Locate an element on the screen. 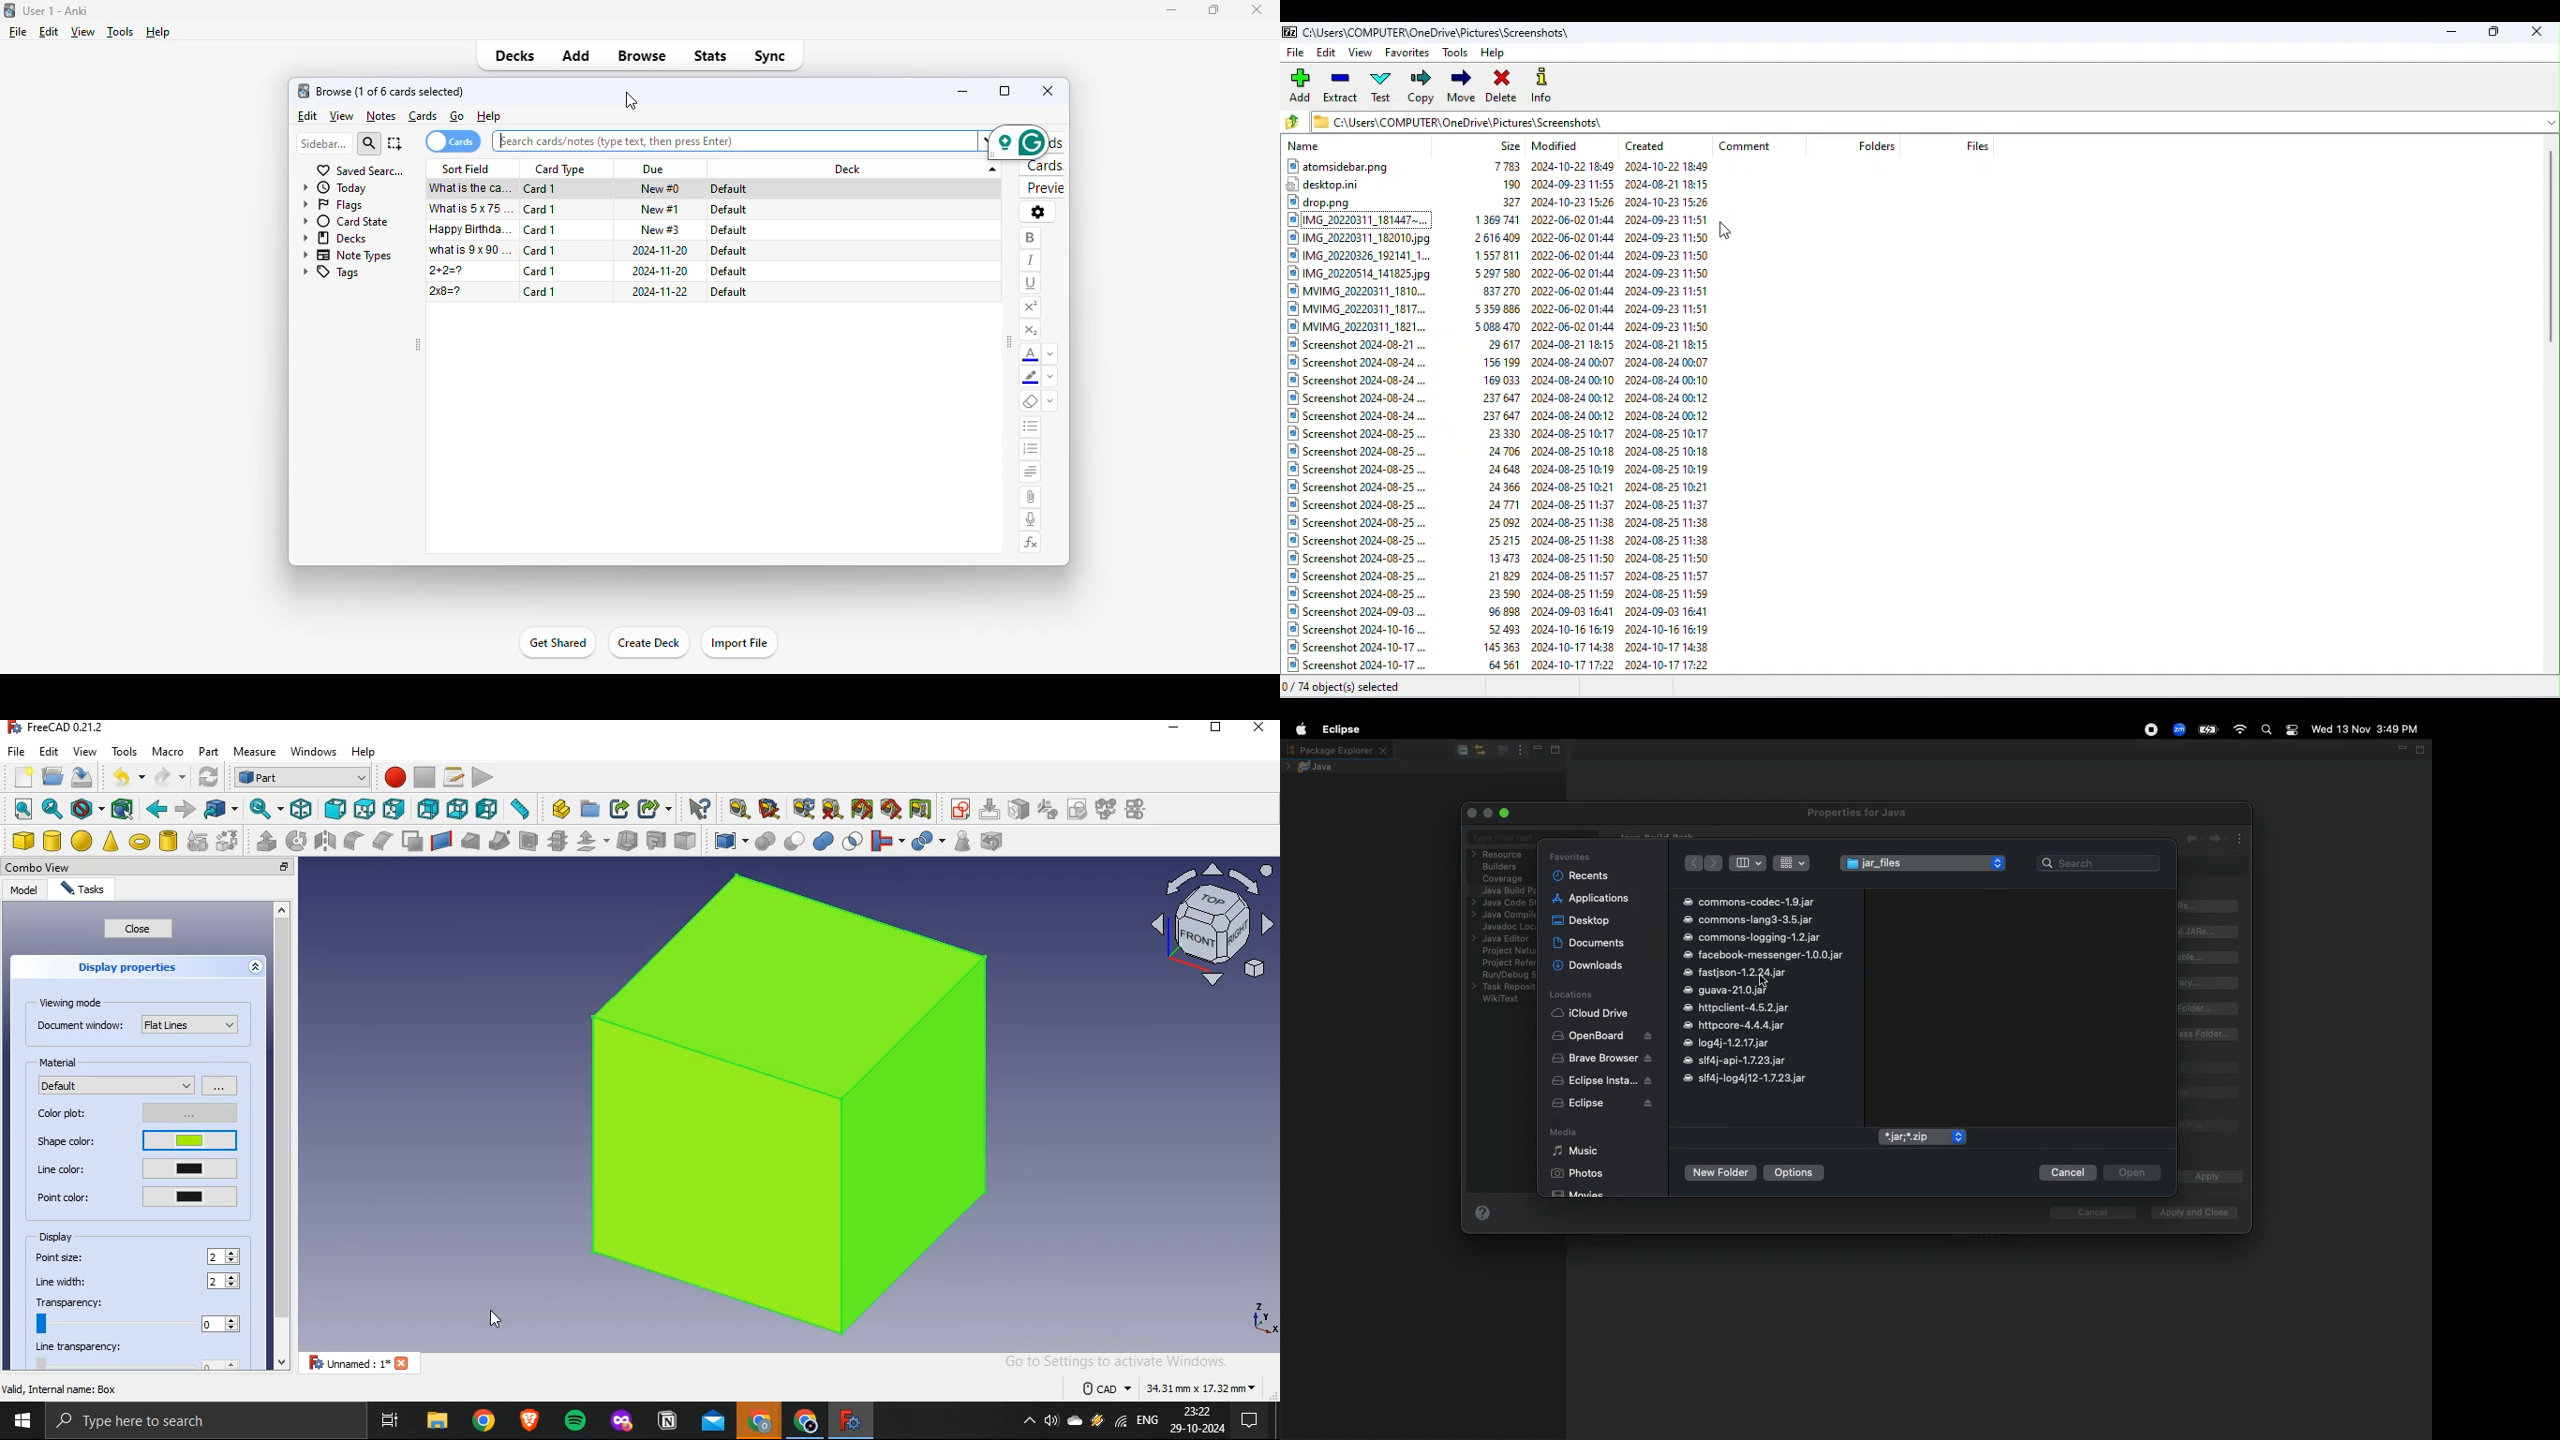 This screenshot has height=1456, width=2576. ordered list is located at coordinates (1031, 451).